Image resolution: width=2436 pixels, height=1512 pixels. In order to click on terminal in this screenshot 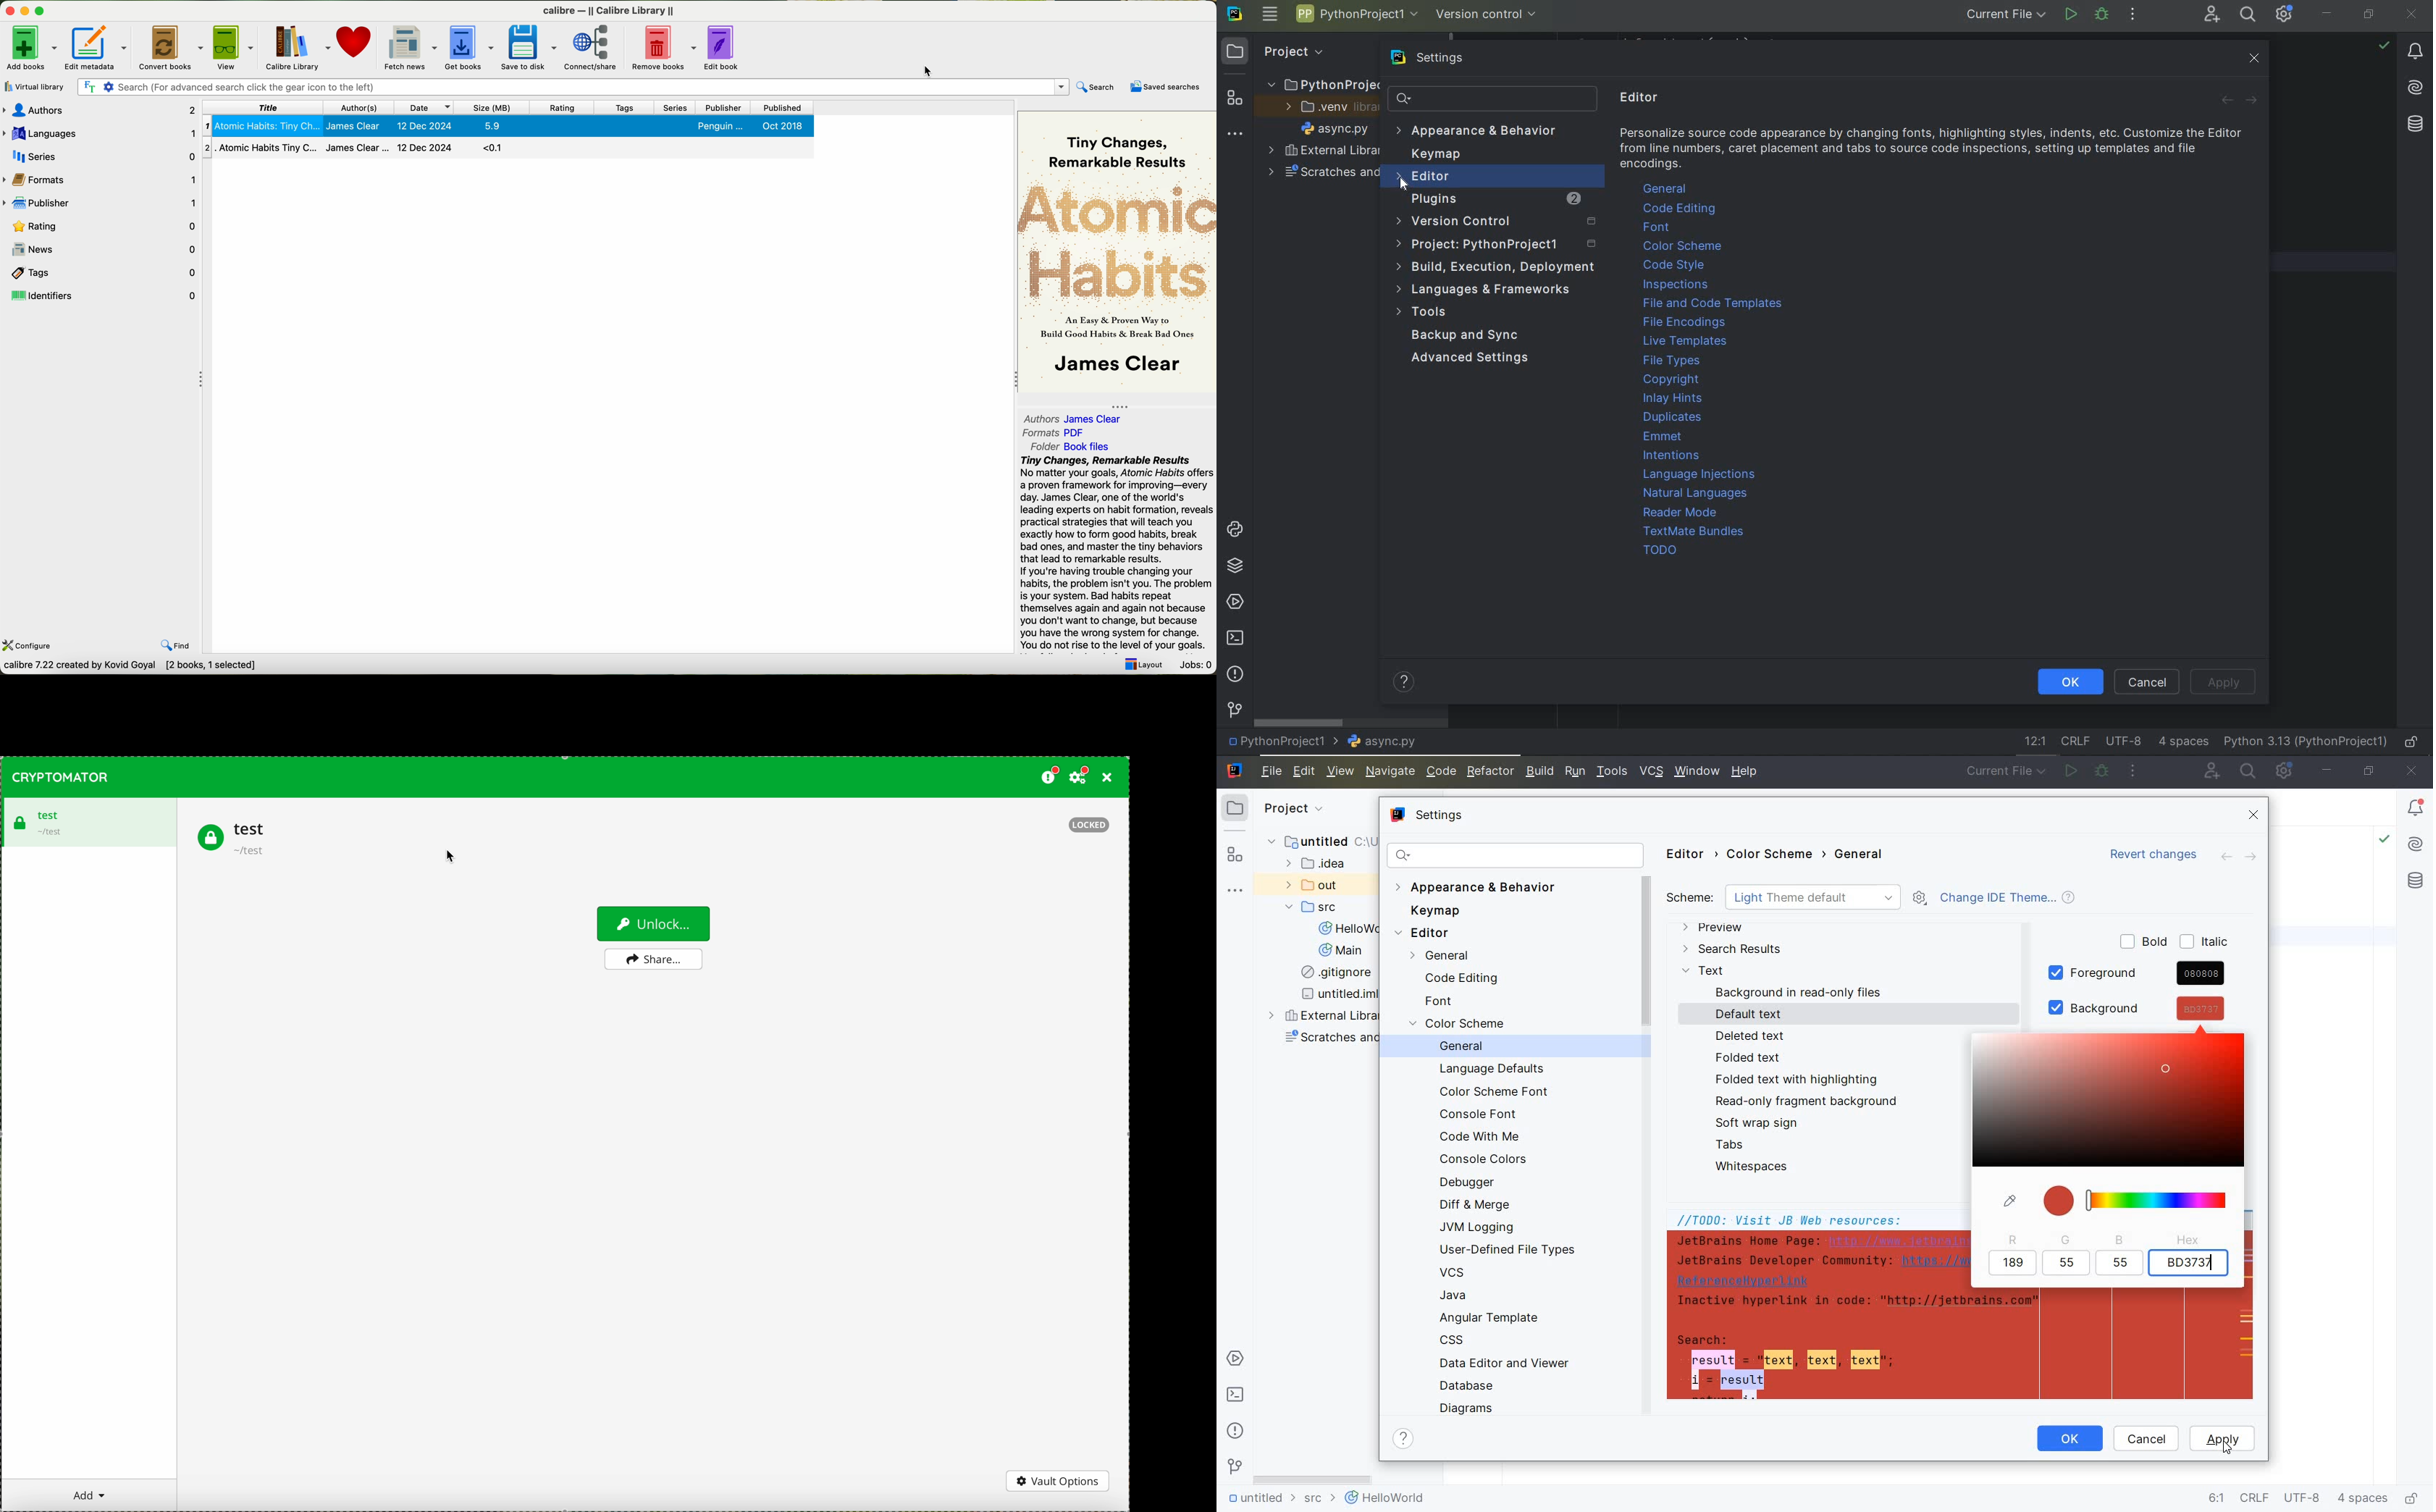, I will do `click(1237, 639)`.